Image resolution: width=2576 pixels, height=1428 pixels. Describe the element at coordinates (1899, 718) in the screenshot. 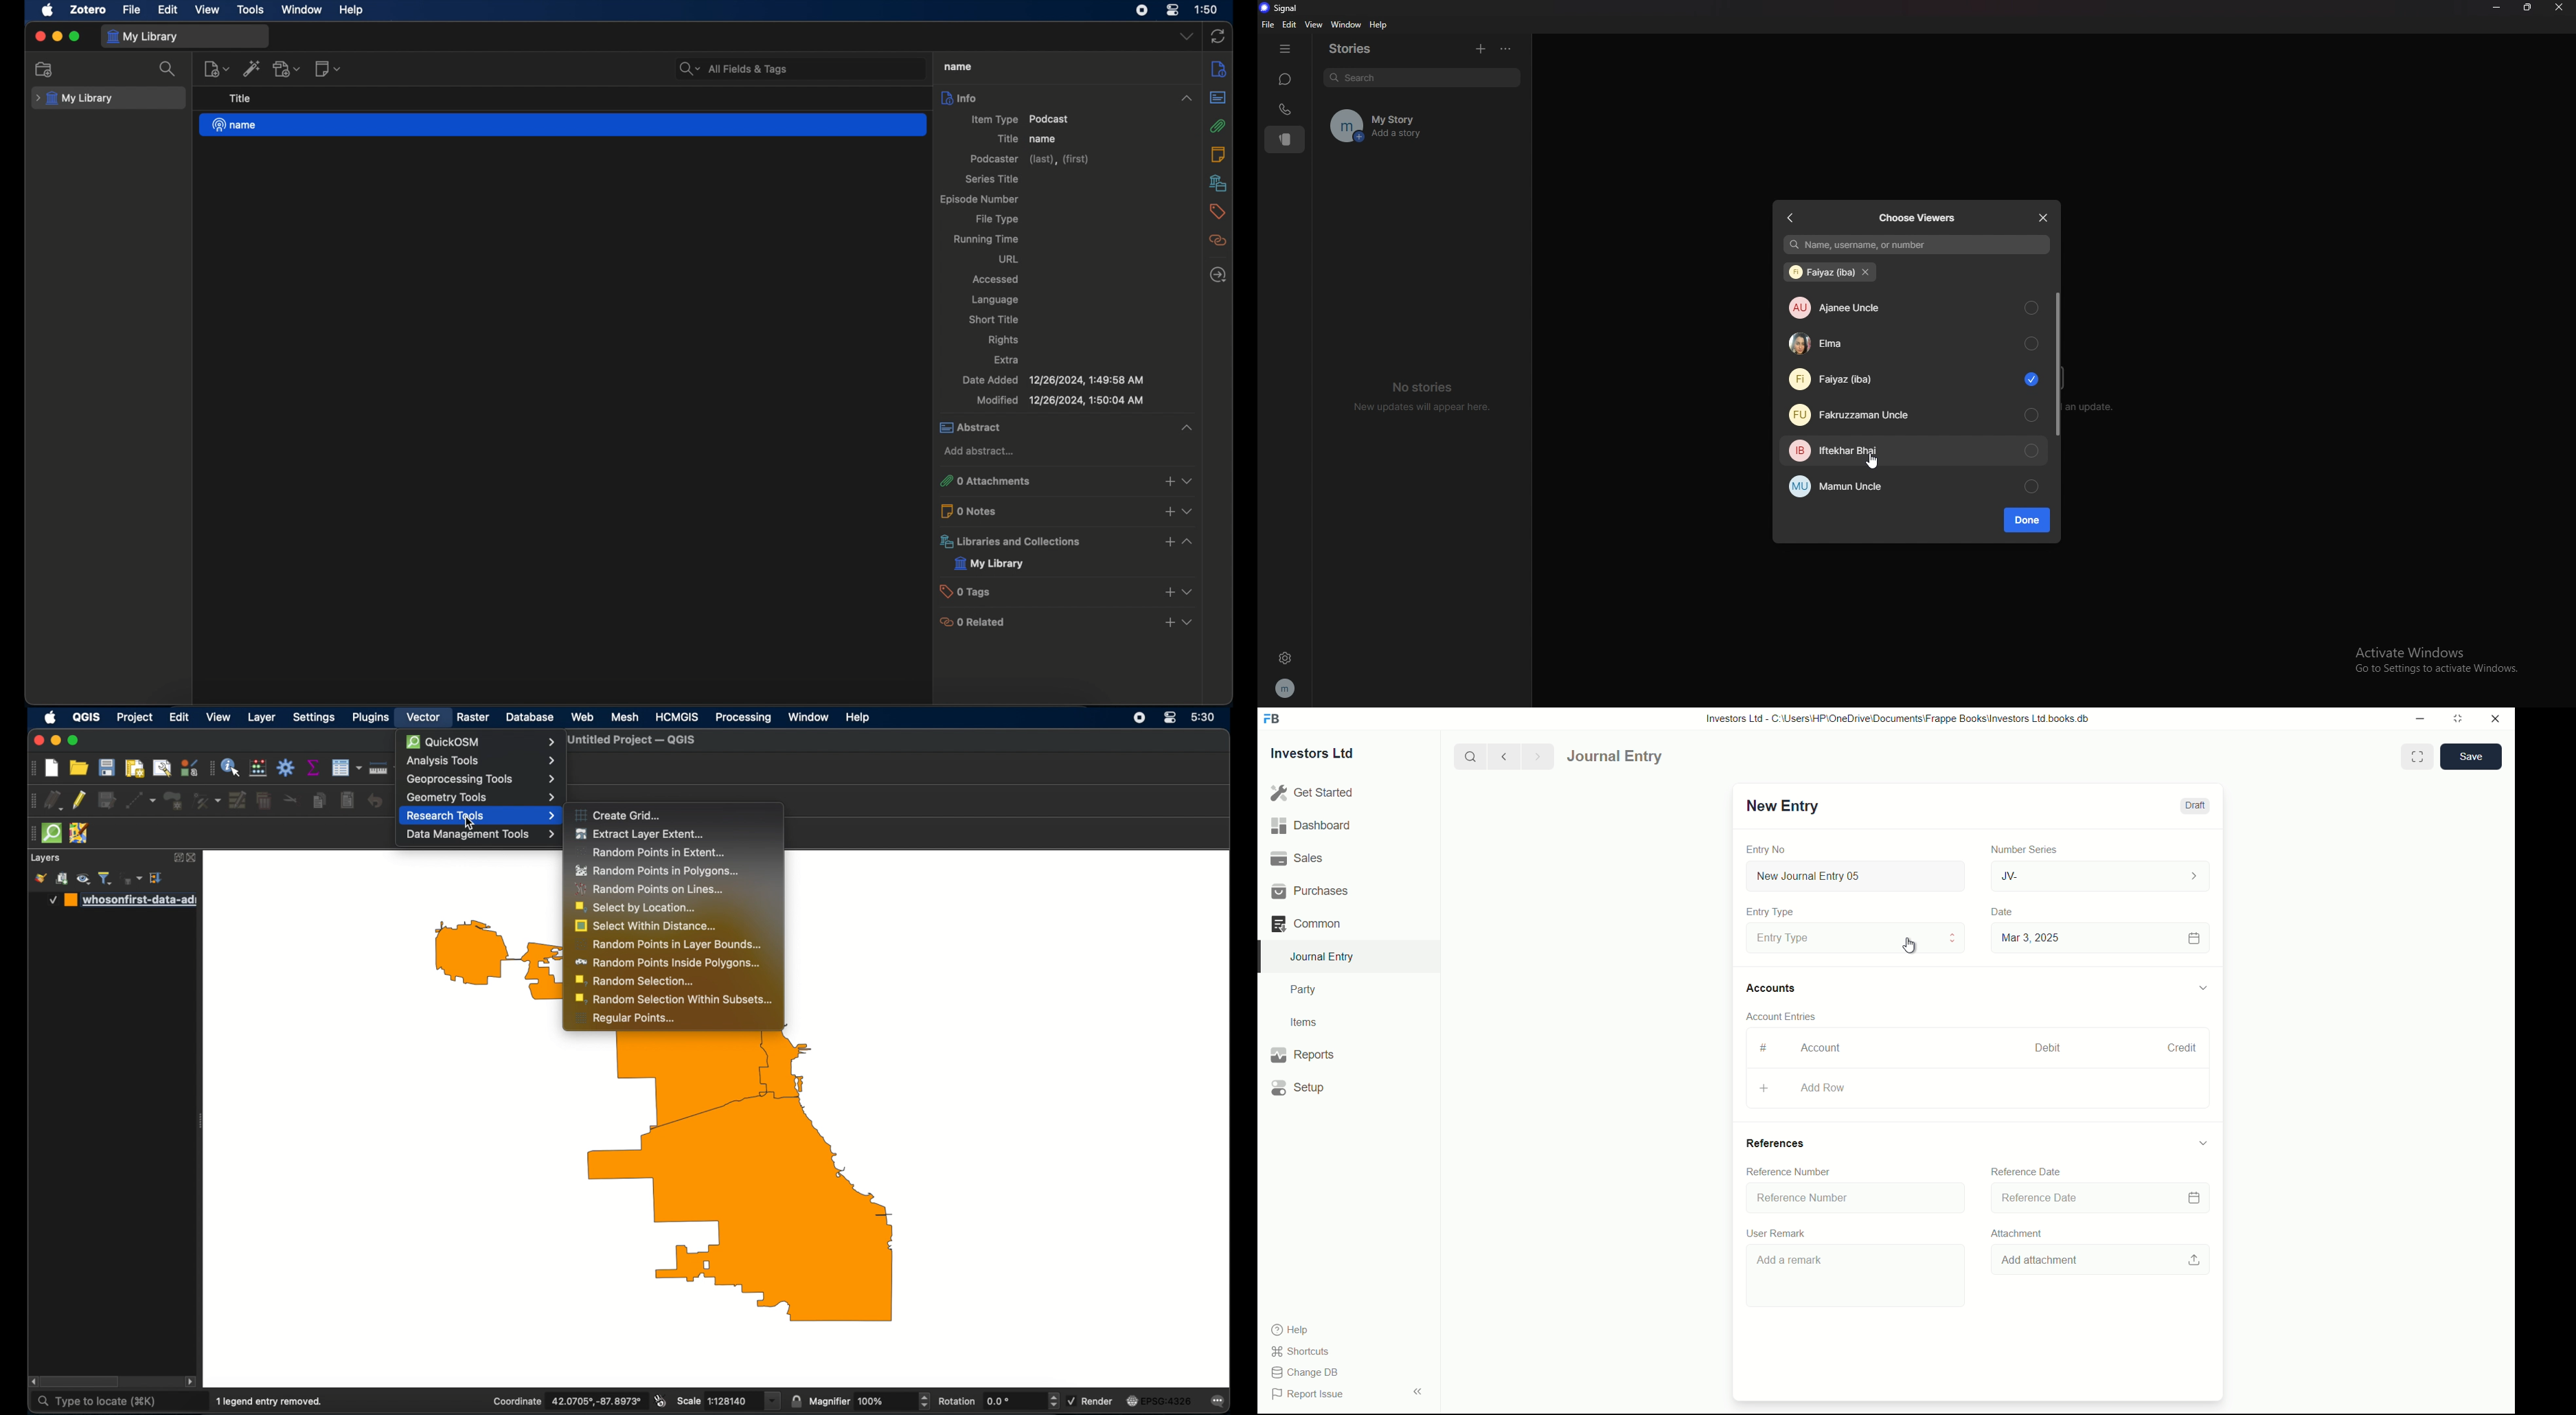

I see `Investors Ltd - C:\Users\HP\OneDrive\Documents\Frappe Books\Investors Ltd books.db` at that location.